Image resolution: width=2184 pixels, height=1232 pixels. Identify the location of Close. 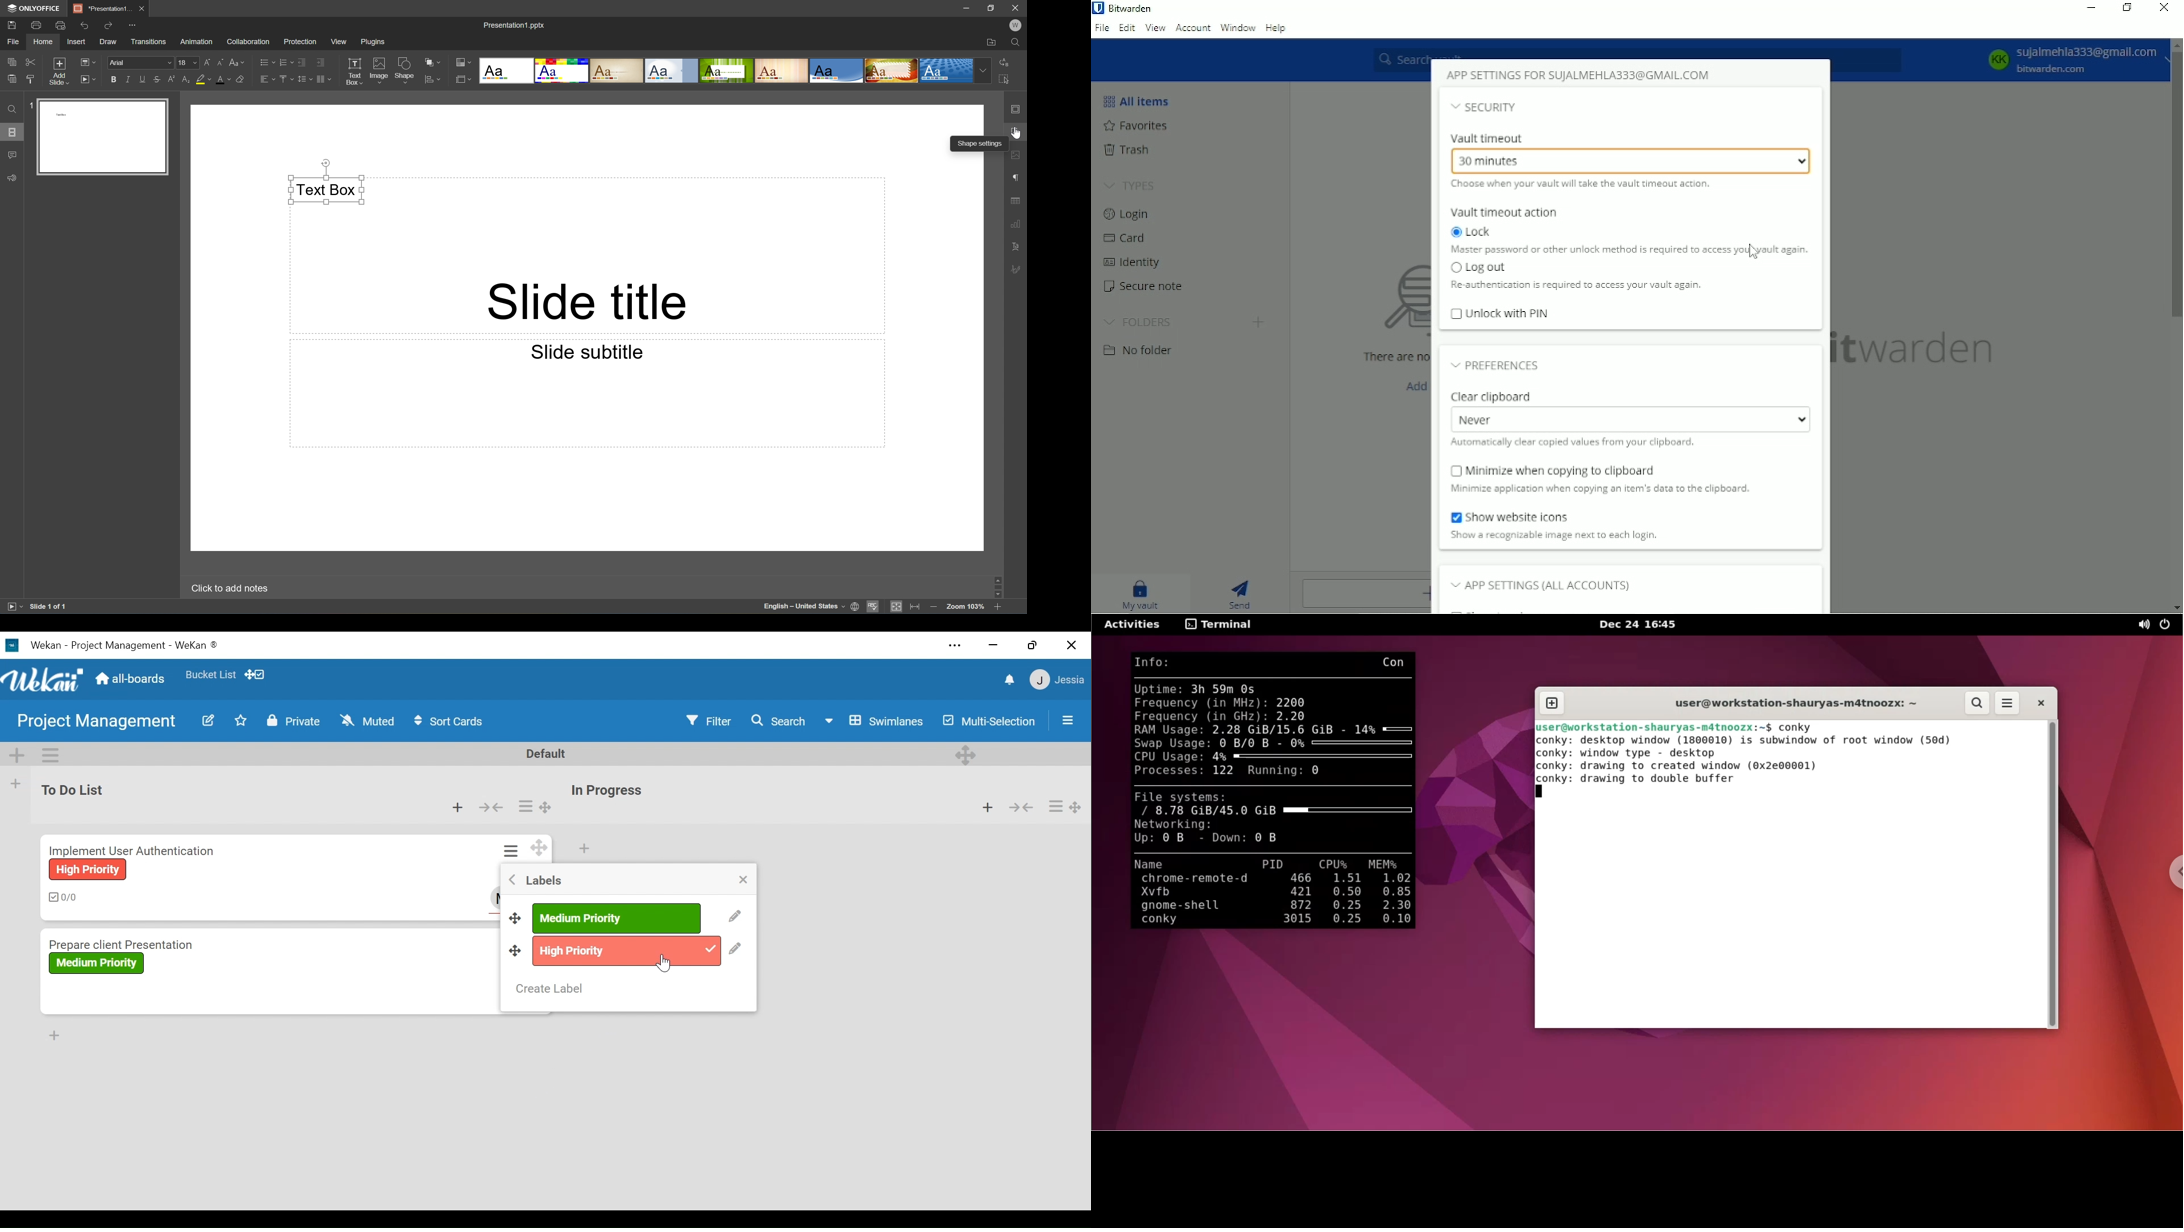
(1017, 8).